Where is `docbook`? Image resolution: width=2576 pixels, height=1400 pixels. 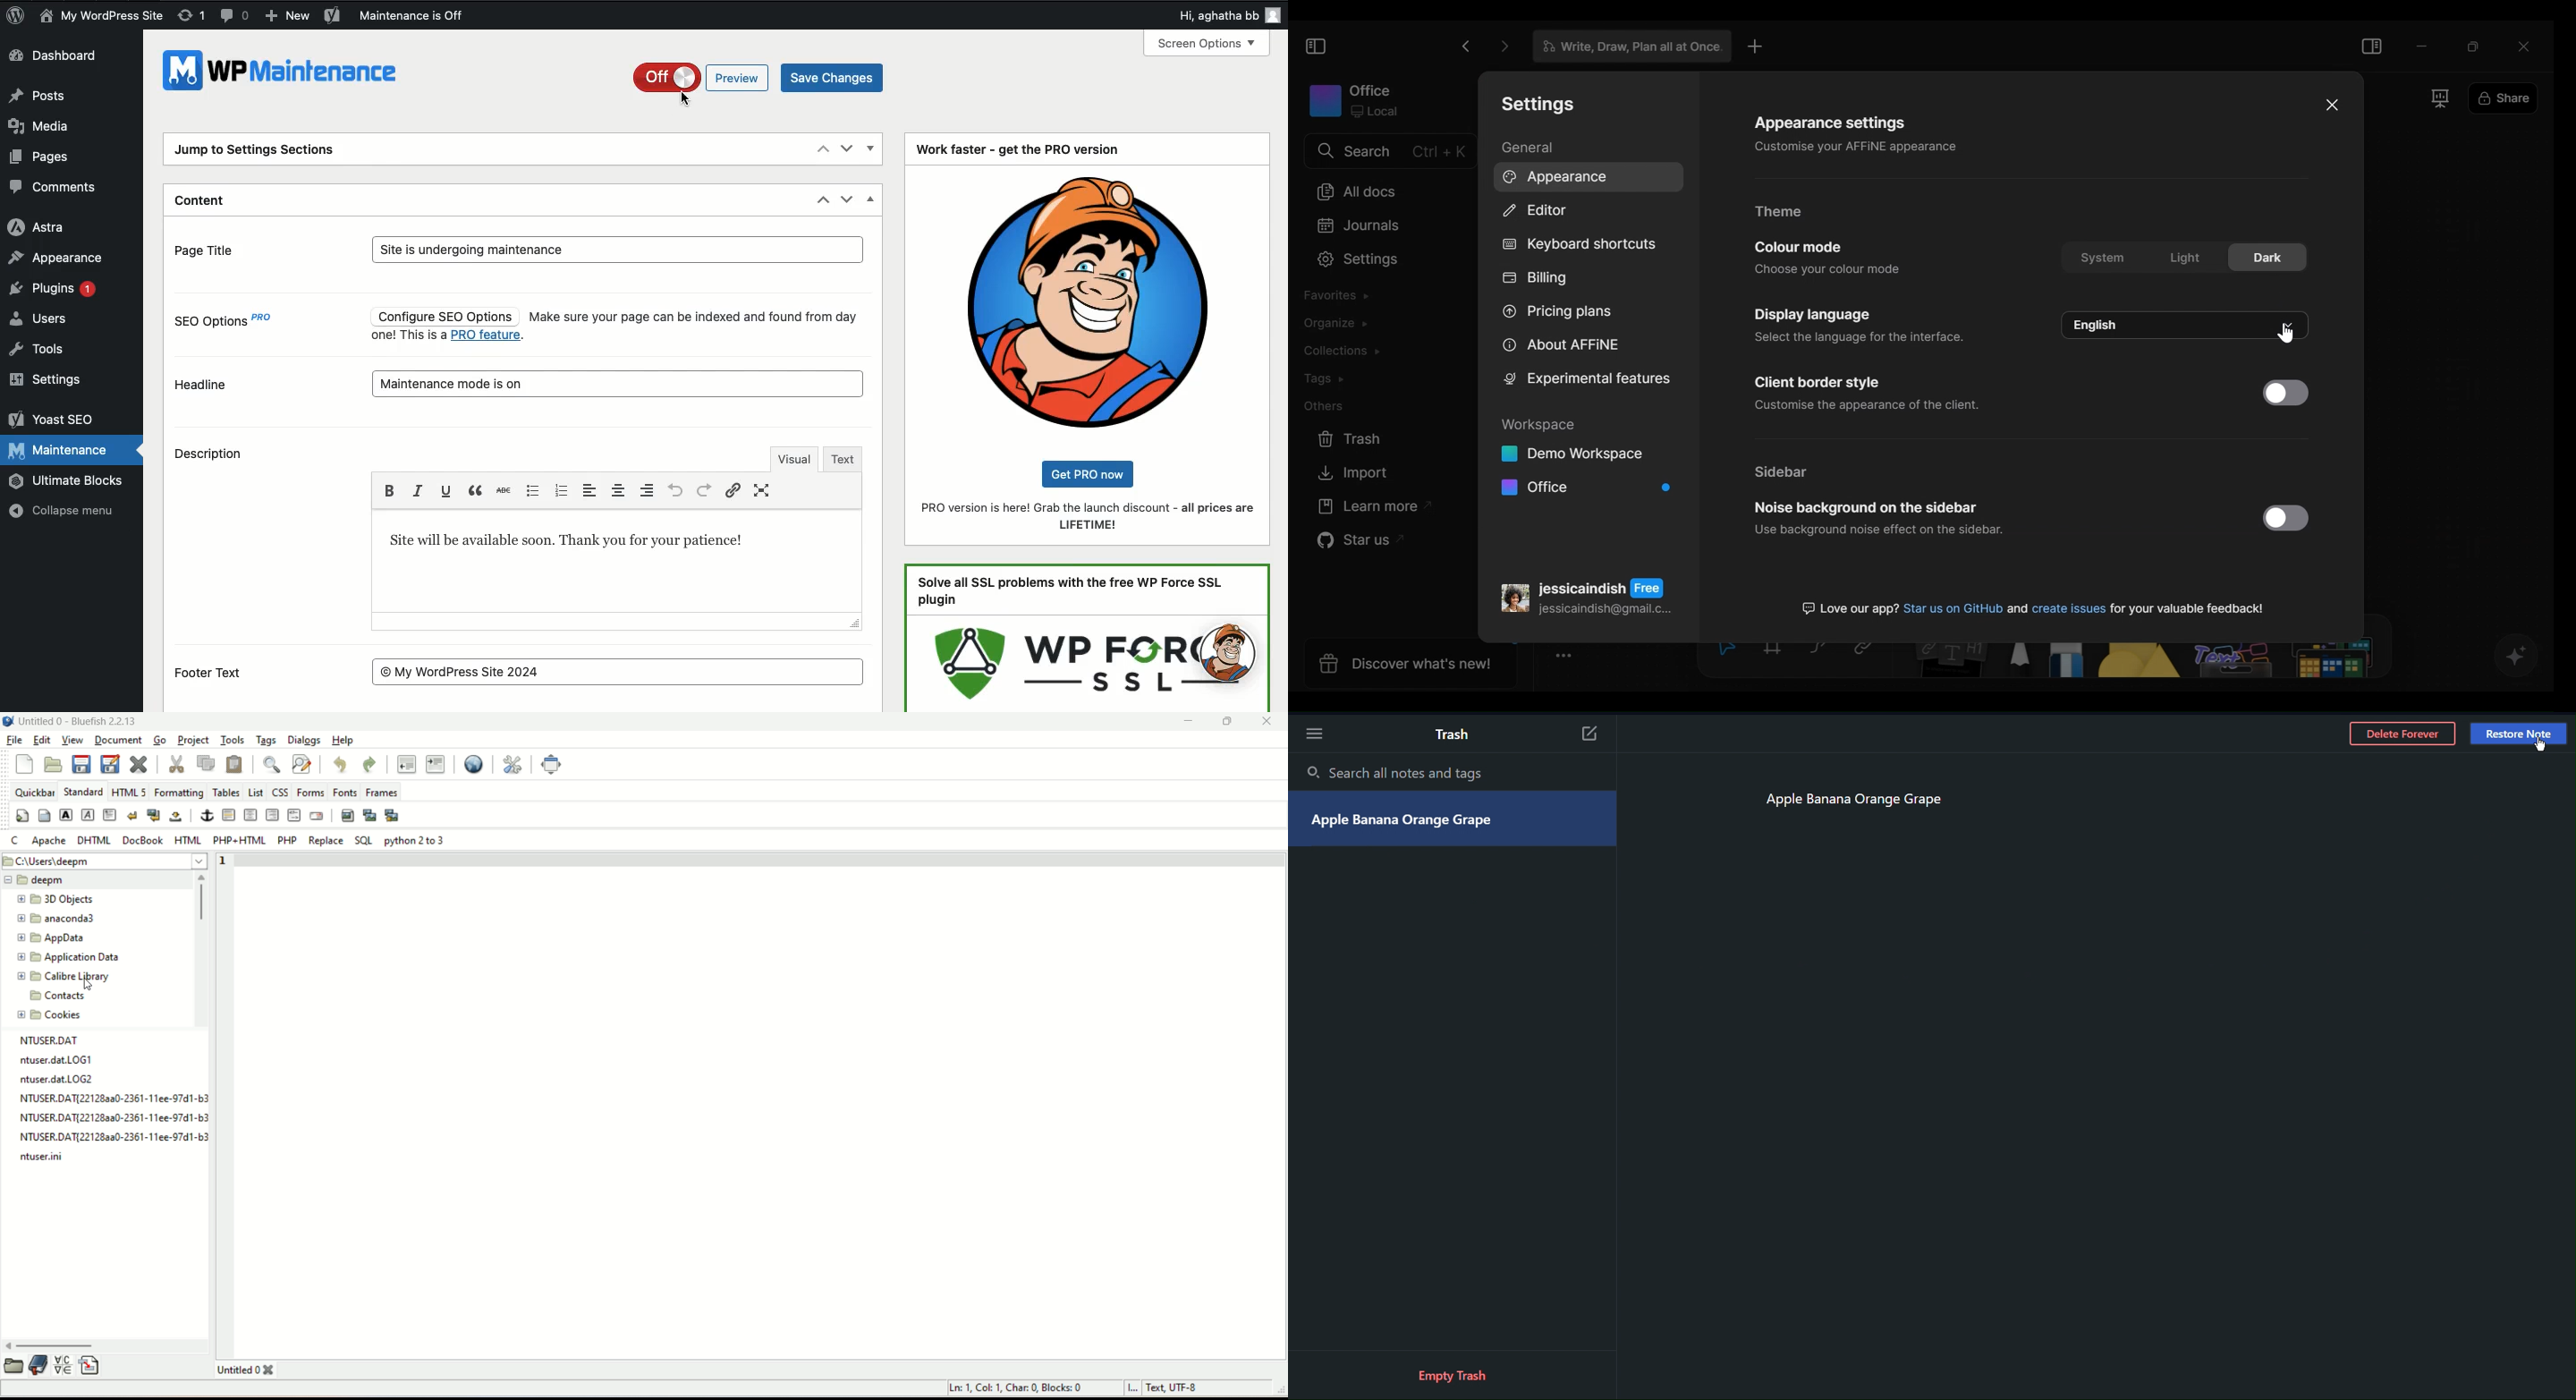 docbook is located at coordinates (143, 840).